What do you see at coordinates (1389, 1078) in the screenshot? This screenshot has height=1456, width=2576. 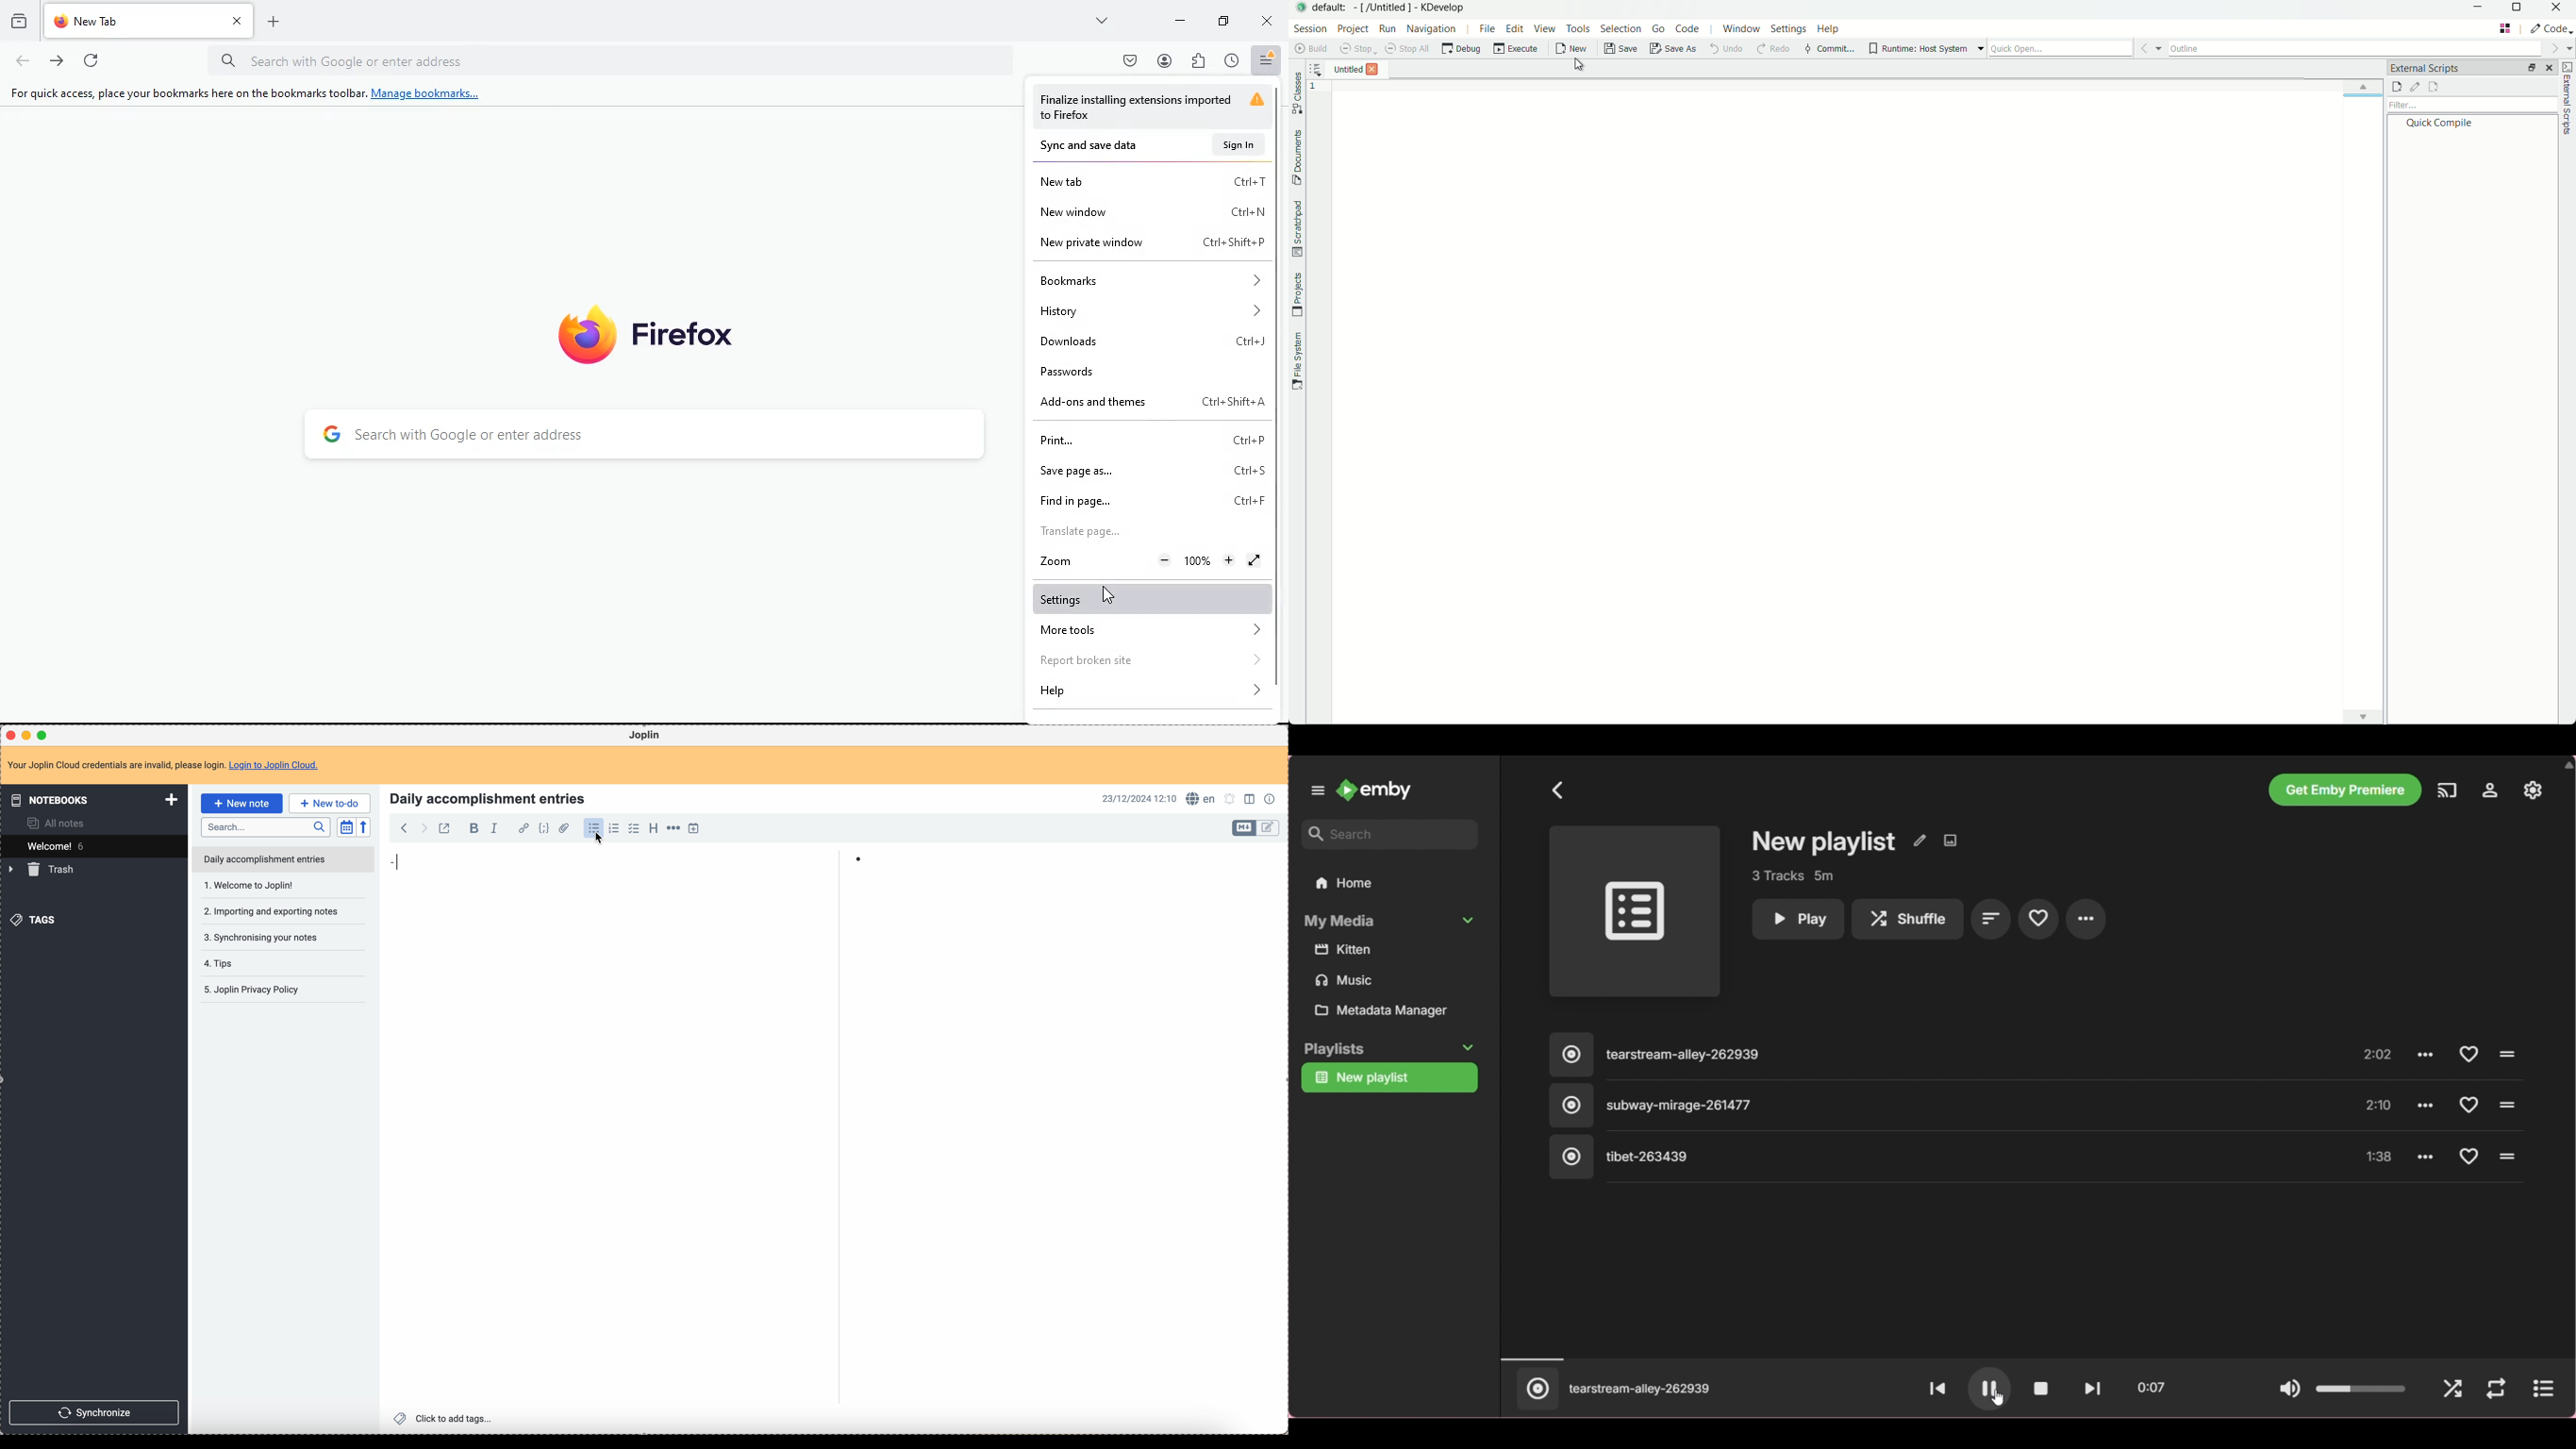 I see `Current playlist highlighted` at bounding box center [1389, 1078].